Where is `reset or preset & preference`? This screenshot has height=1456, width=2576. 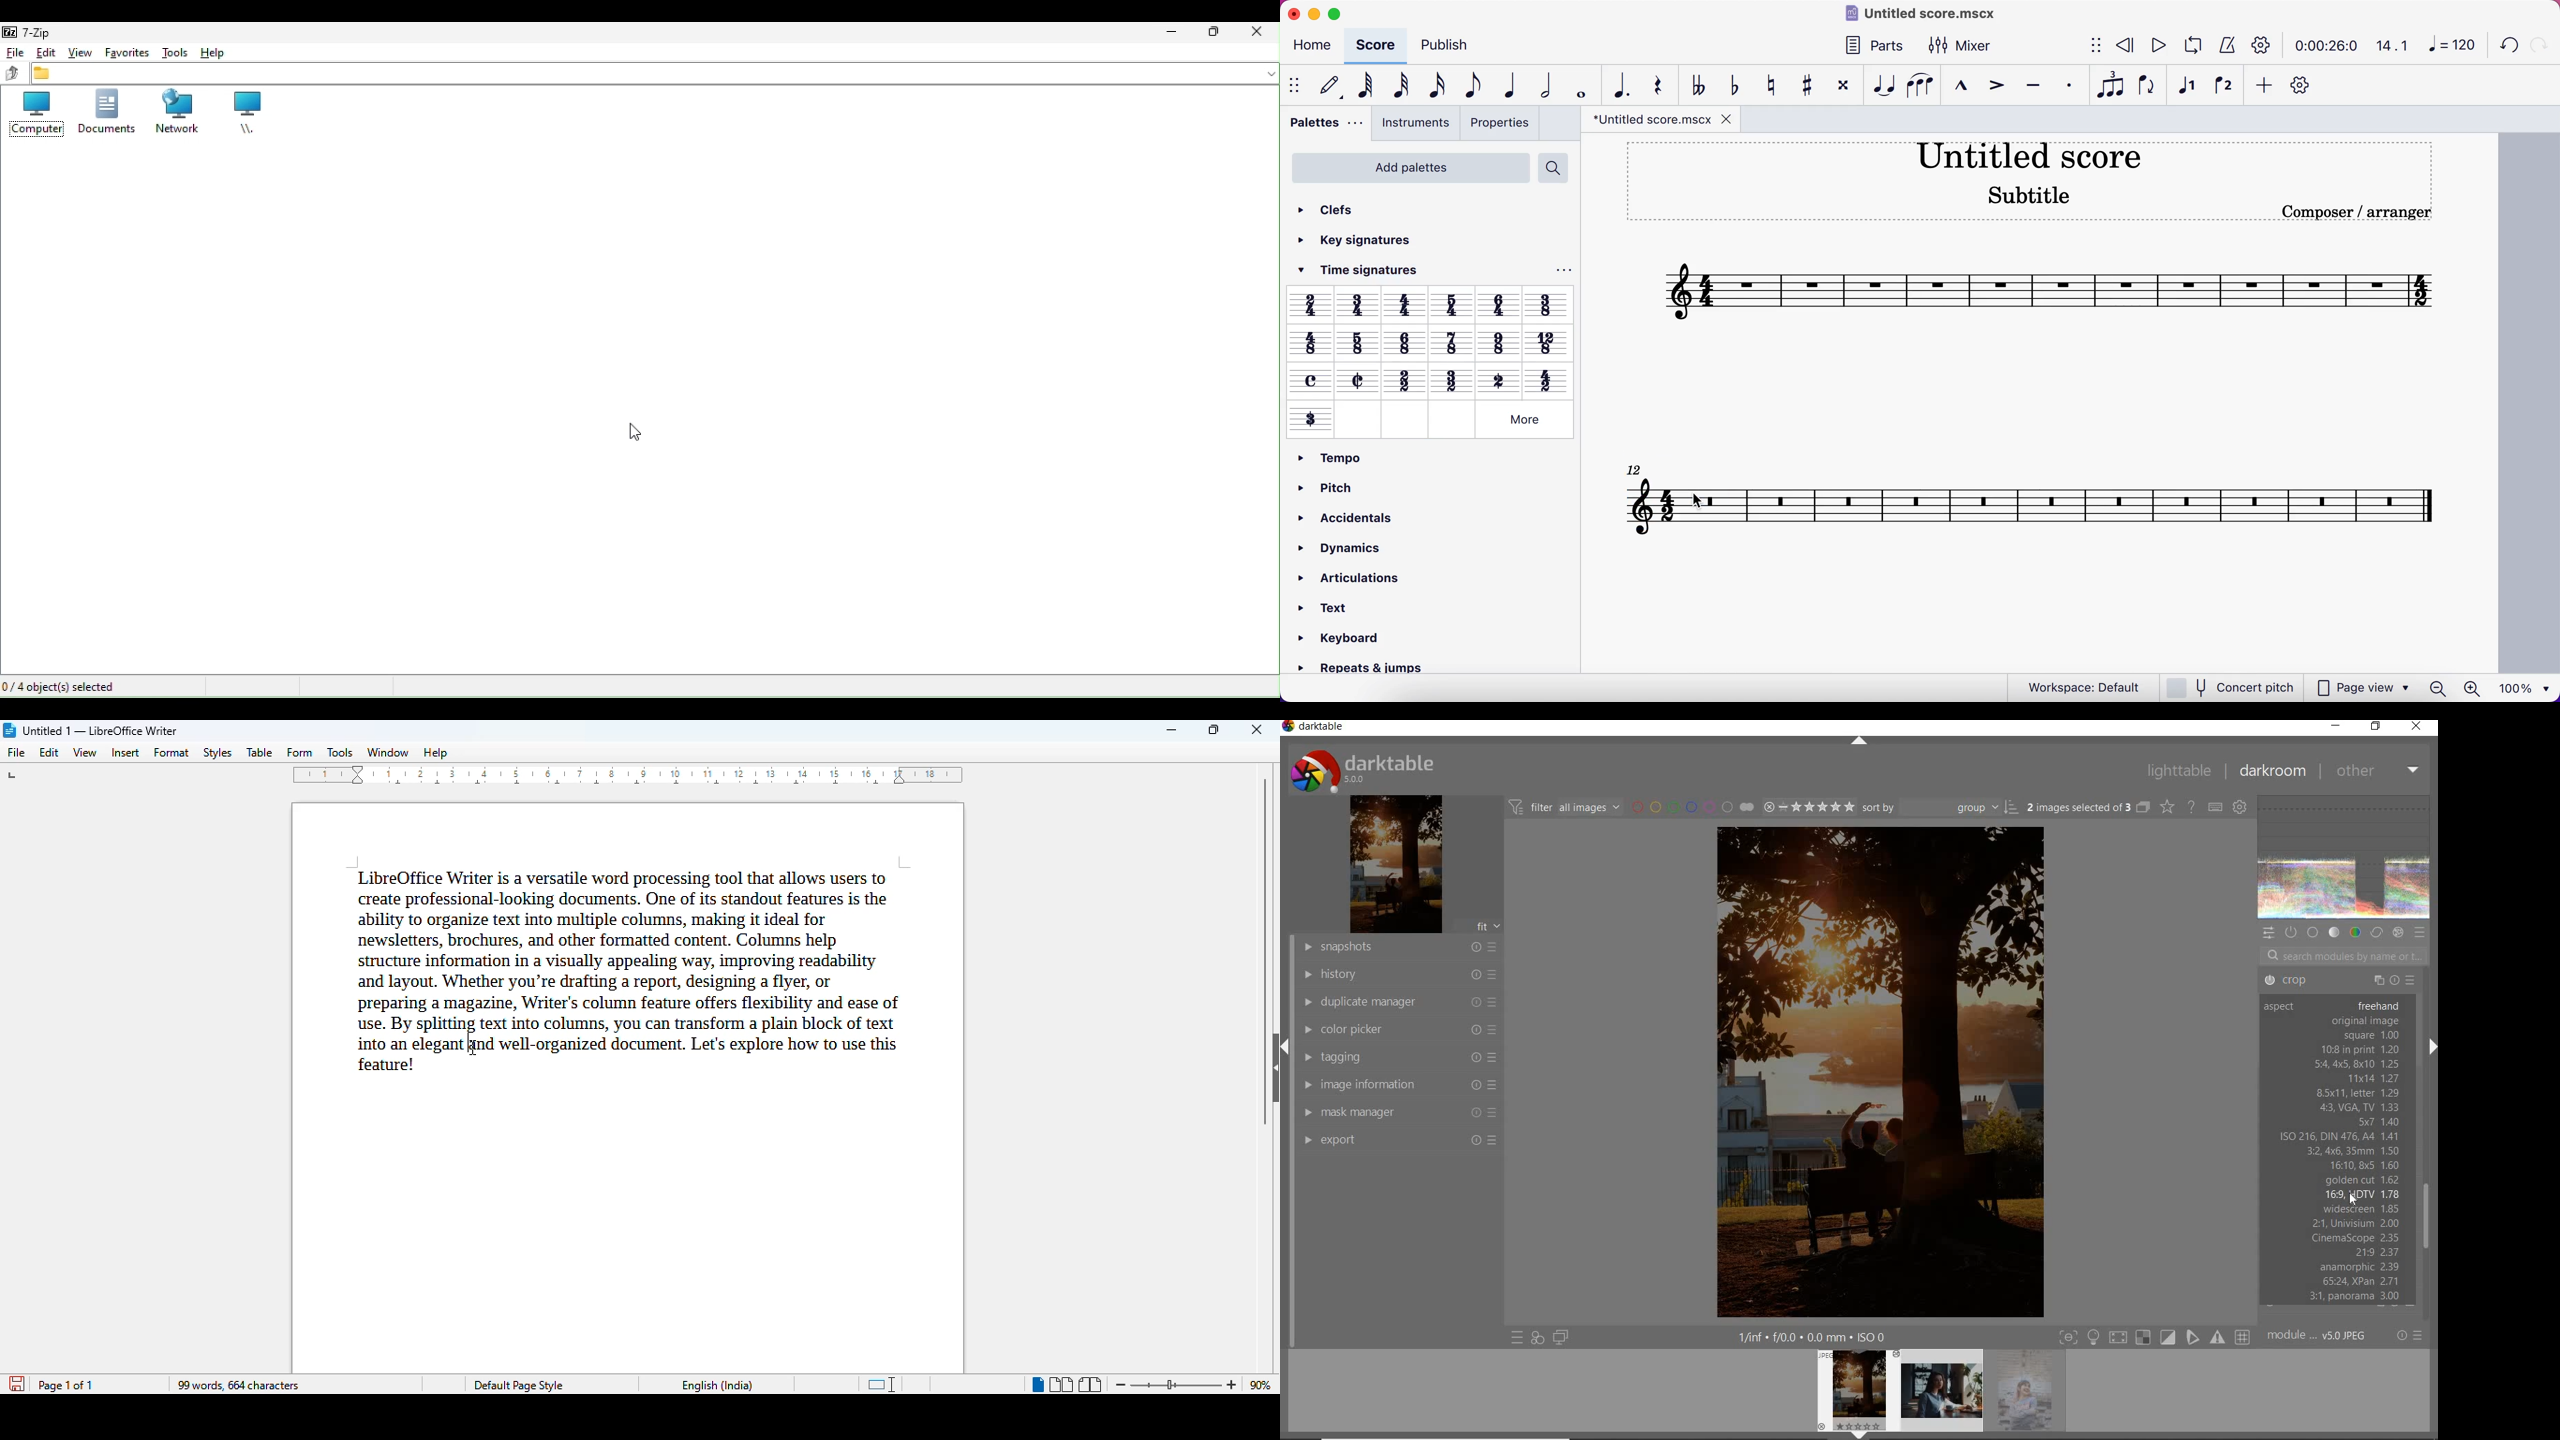
reset or preset & preference is located at coordinates (2410, 1337).